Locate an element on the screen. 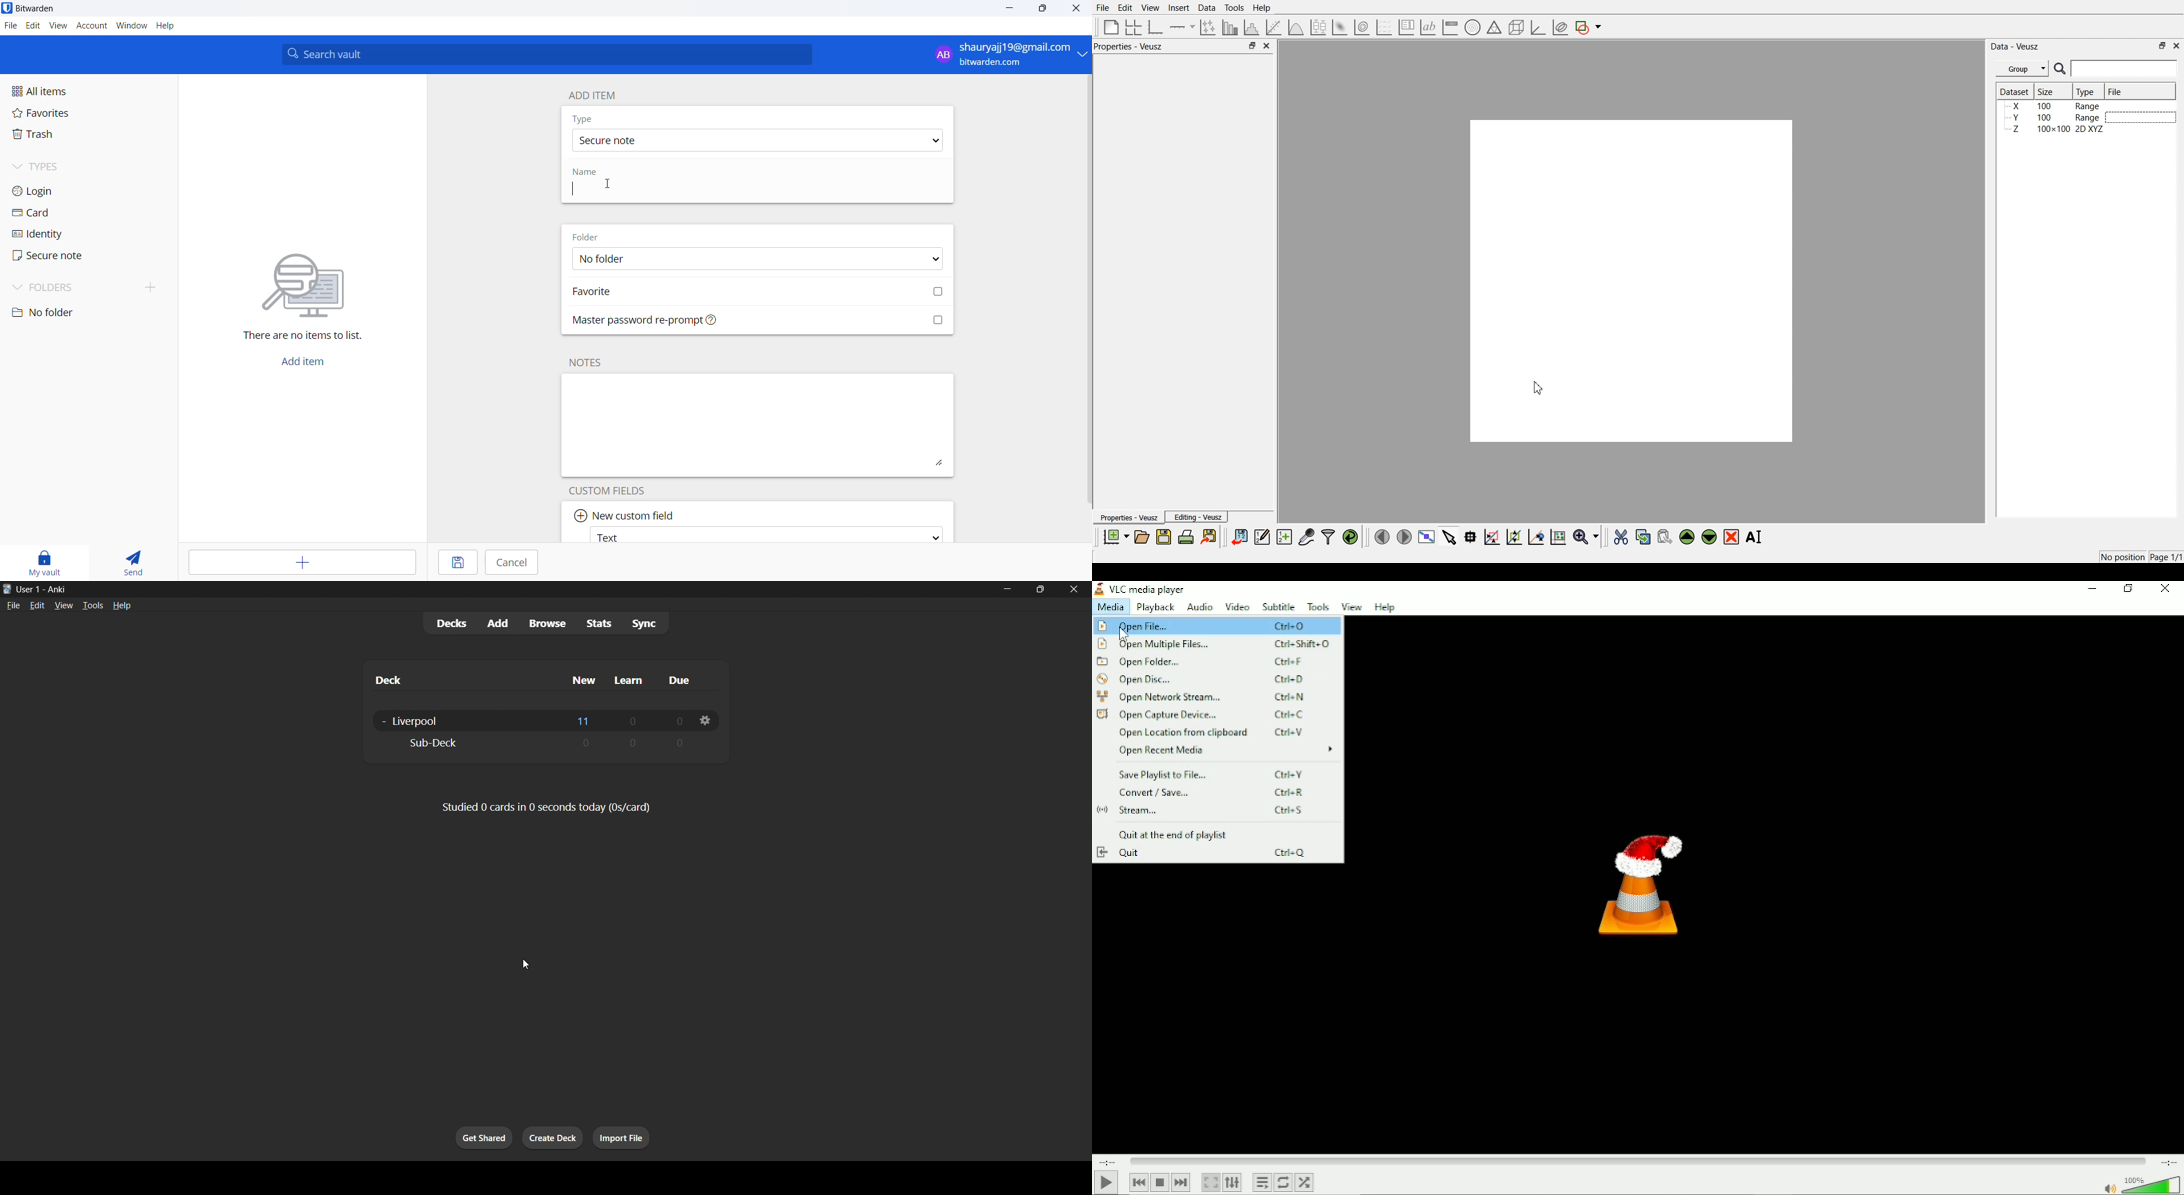 This screenshot has width=2184, height=1204. Minimize is located at coordinates (2091, 589).